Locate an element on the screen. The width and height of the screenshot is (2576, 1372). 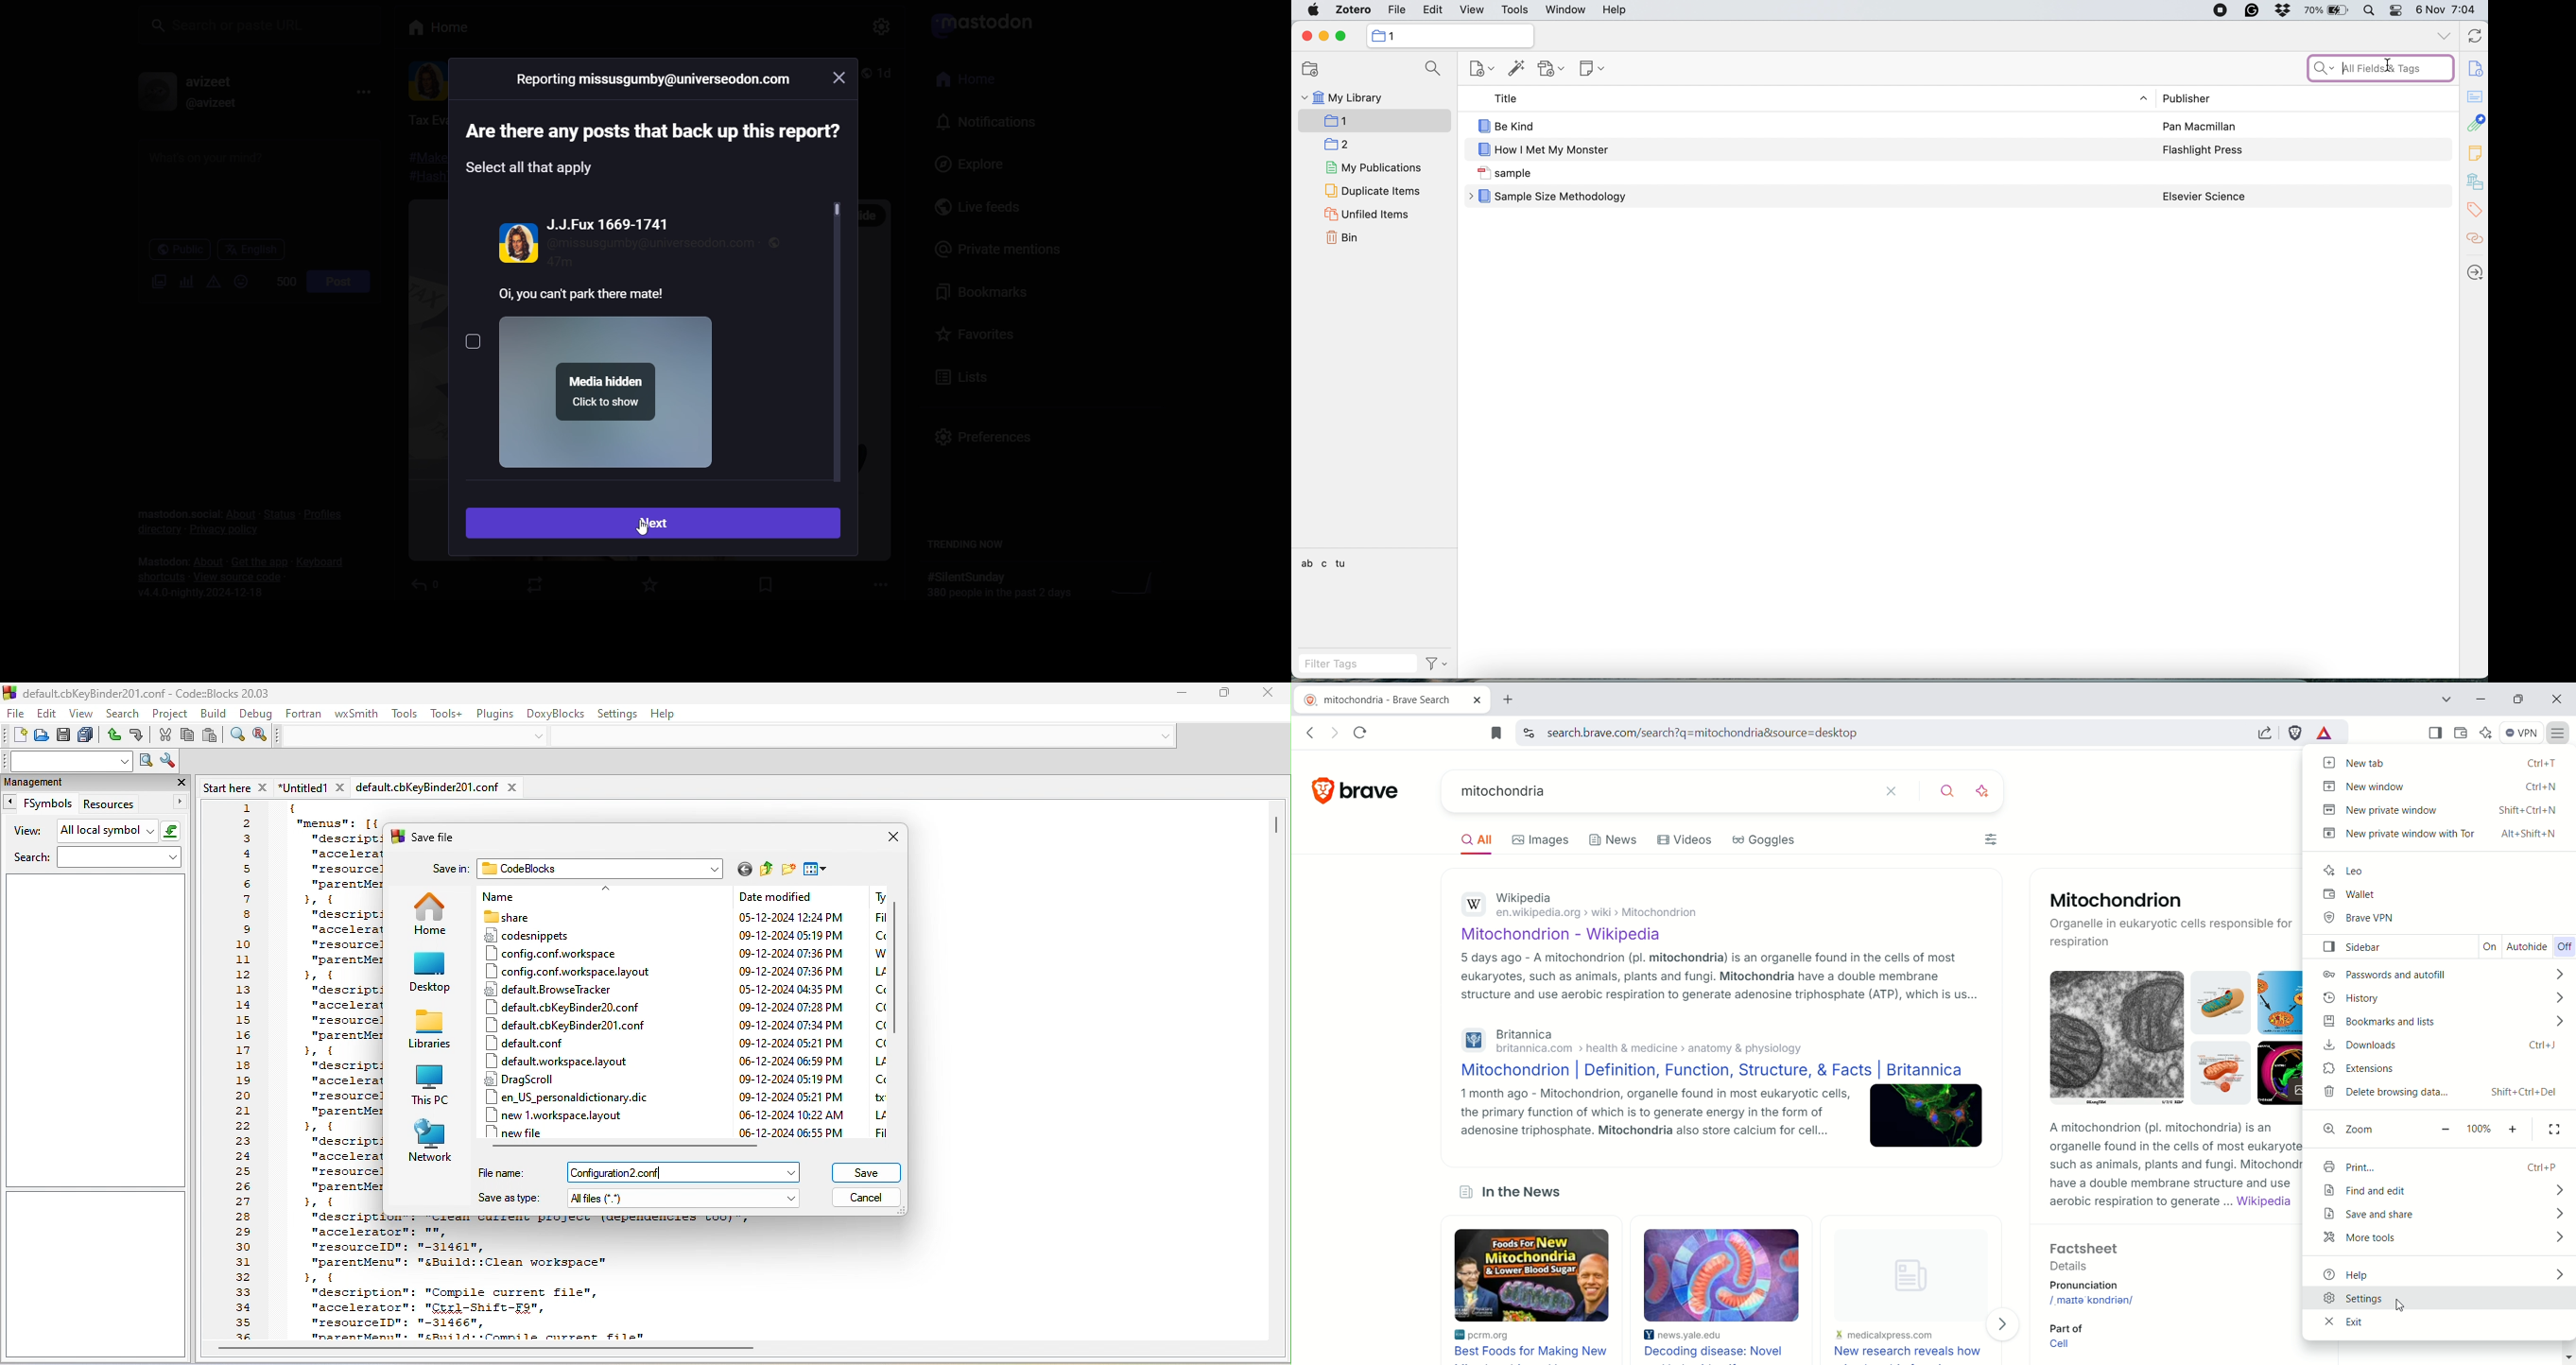
untitled1 is located at coordinates (312, 786).